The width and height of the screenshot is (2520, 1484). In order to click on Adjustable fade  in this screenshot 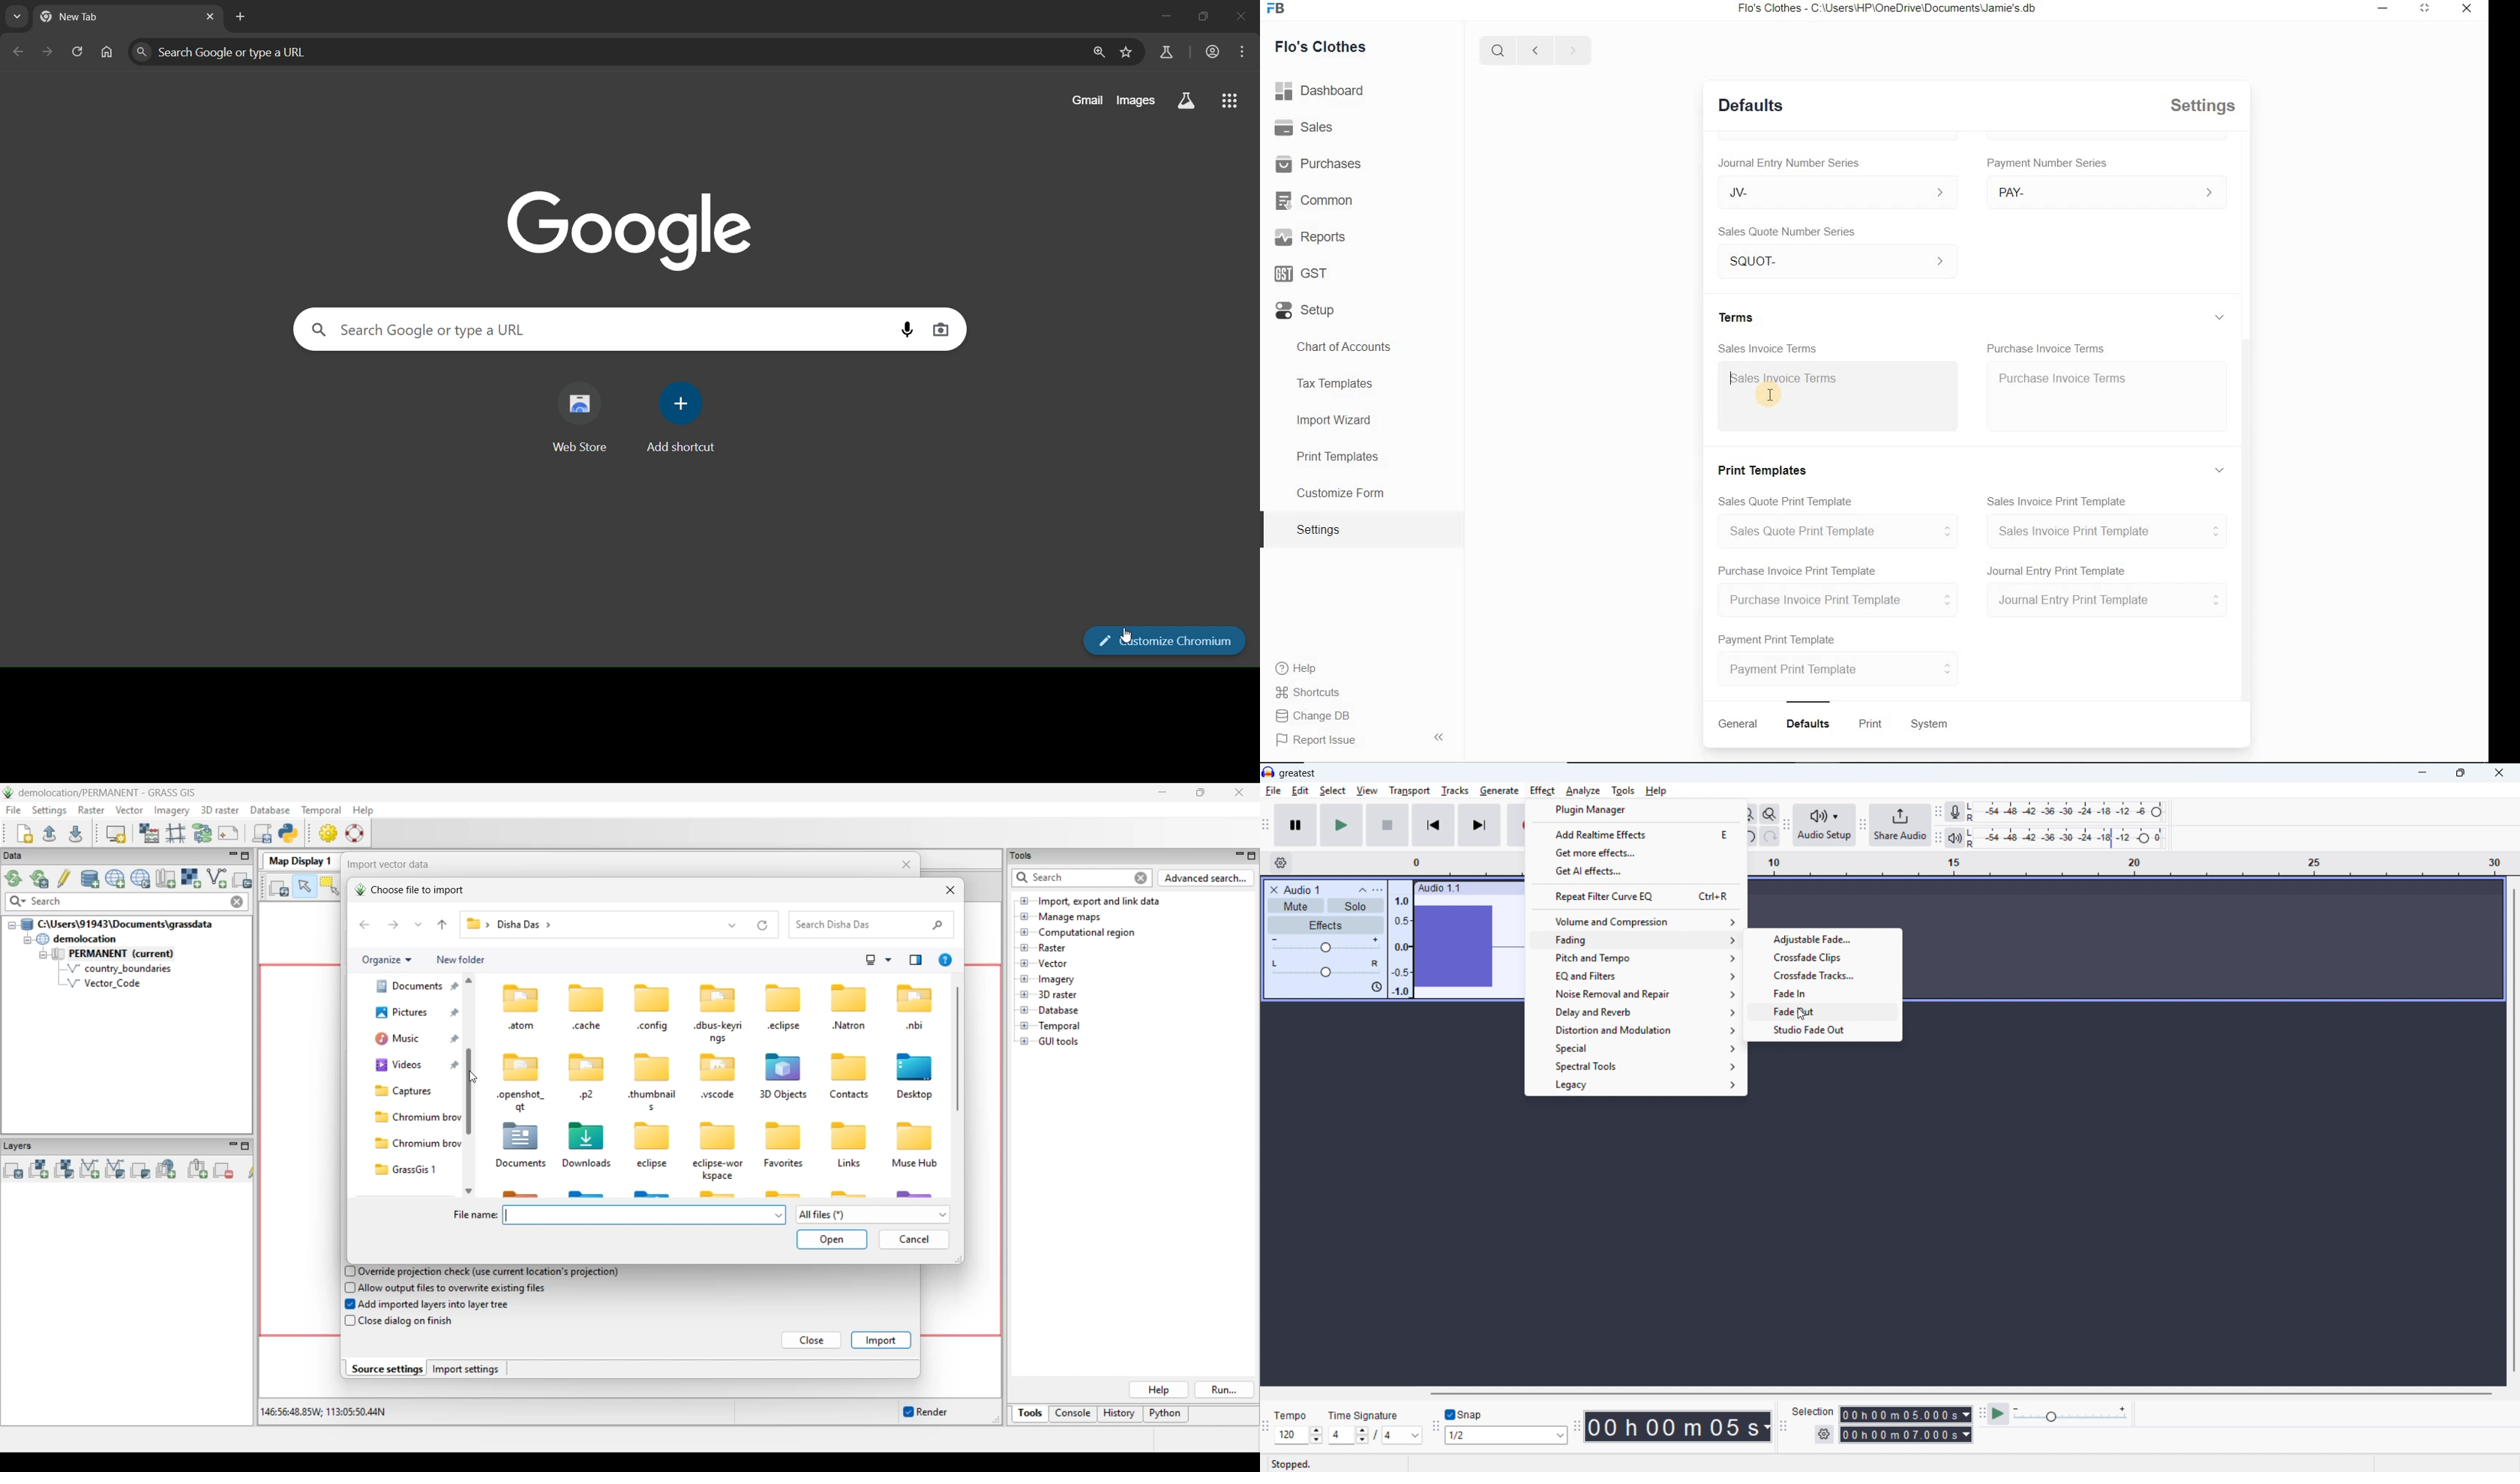, I will do `click(1824, 940)`.